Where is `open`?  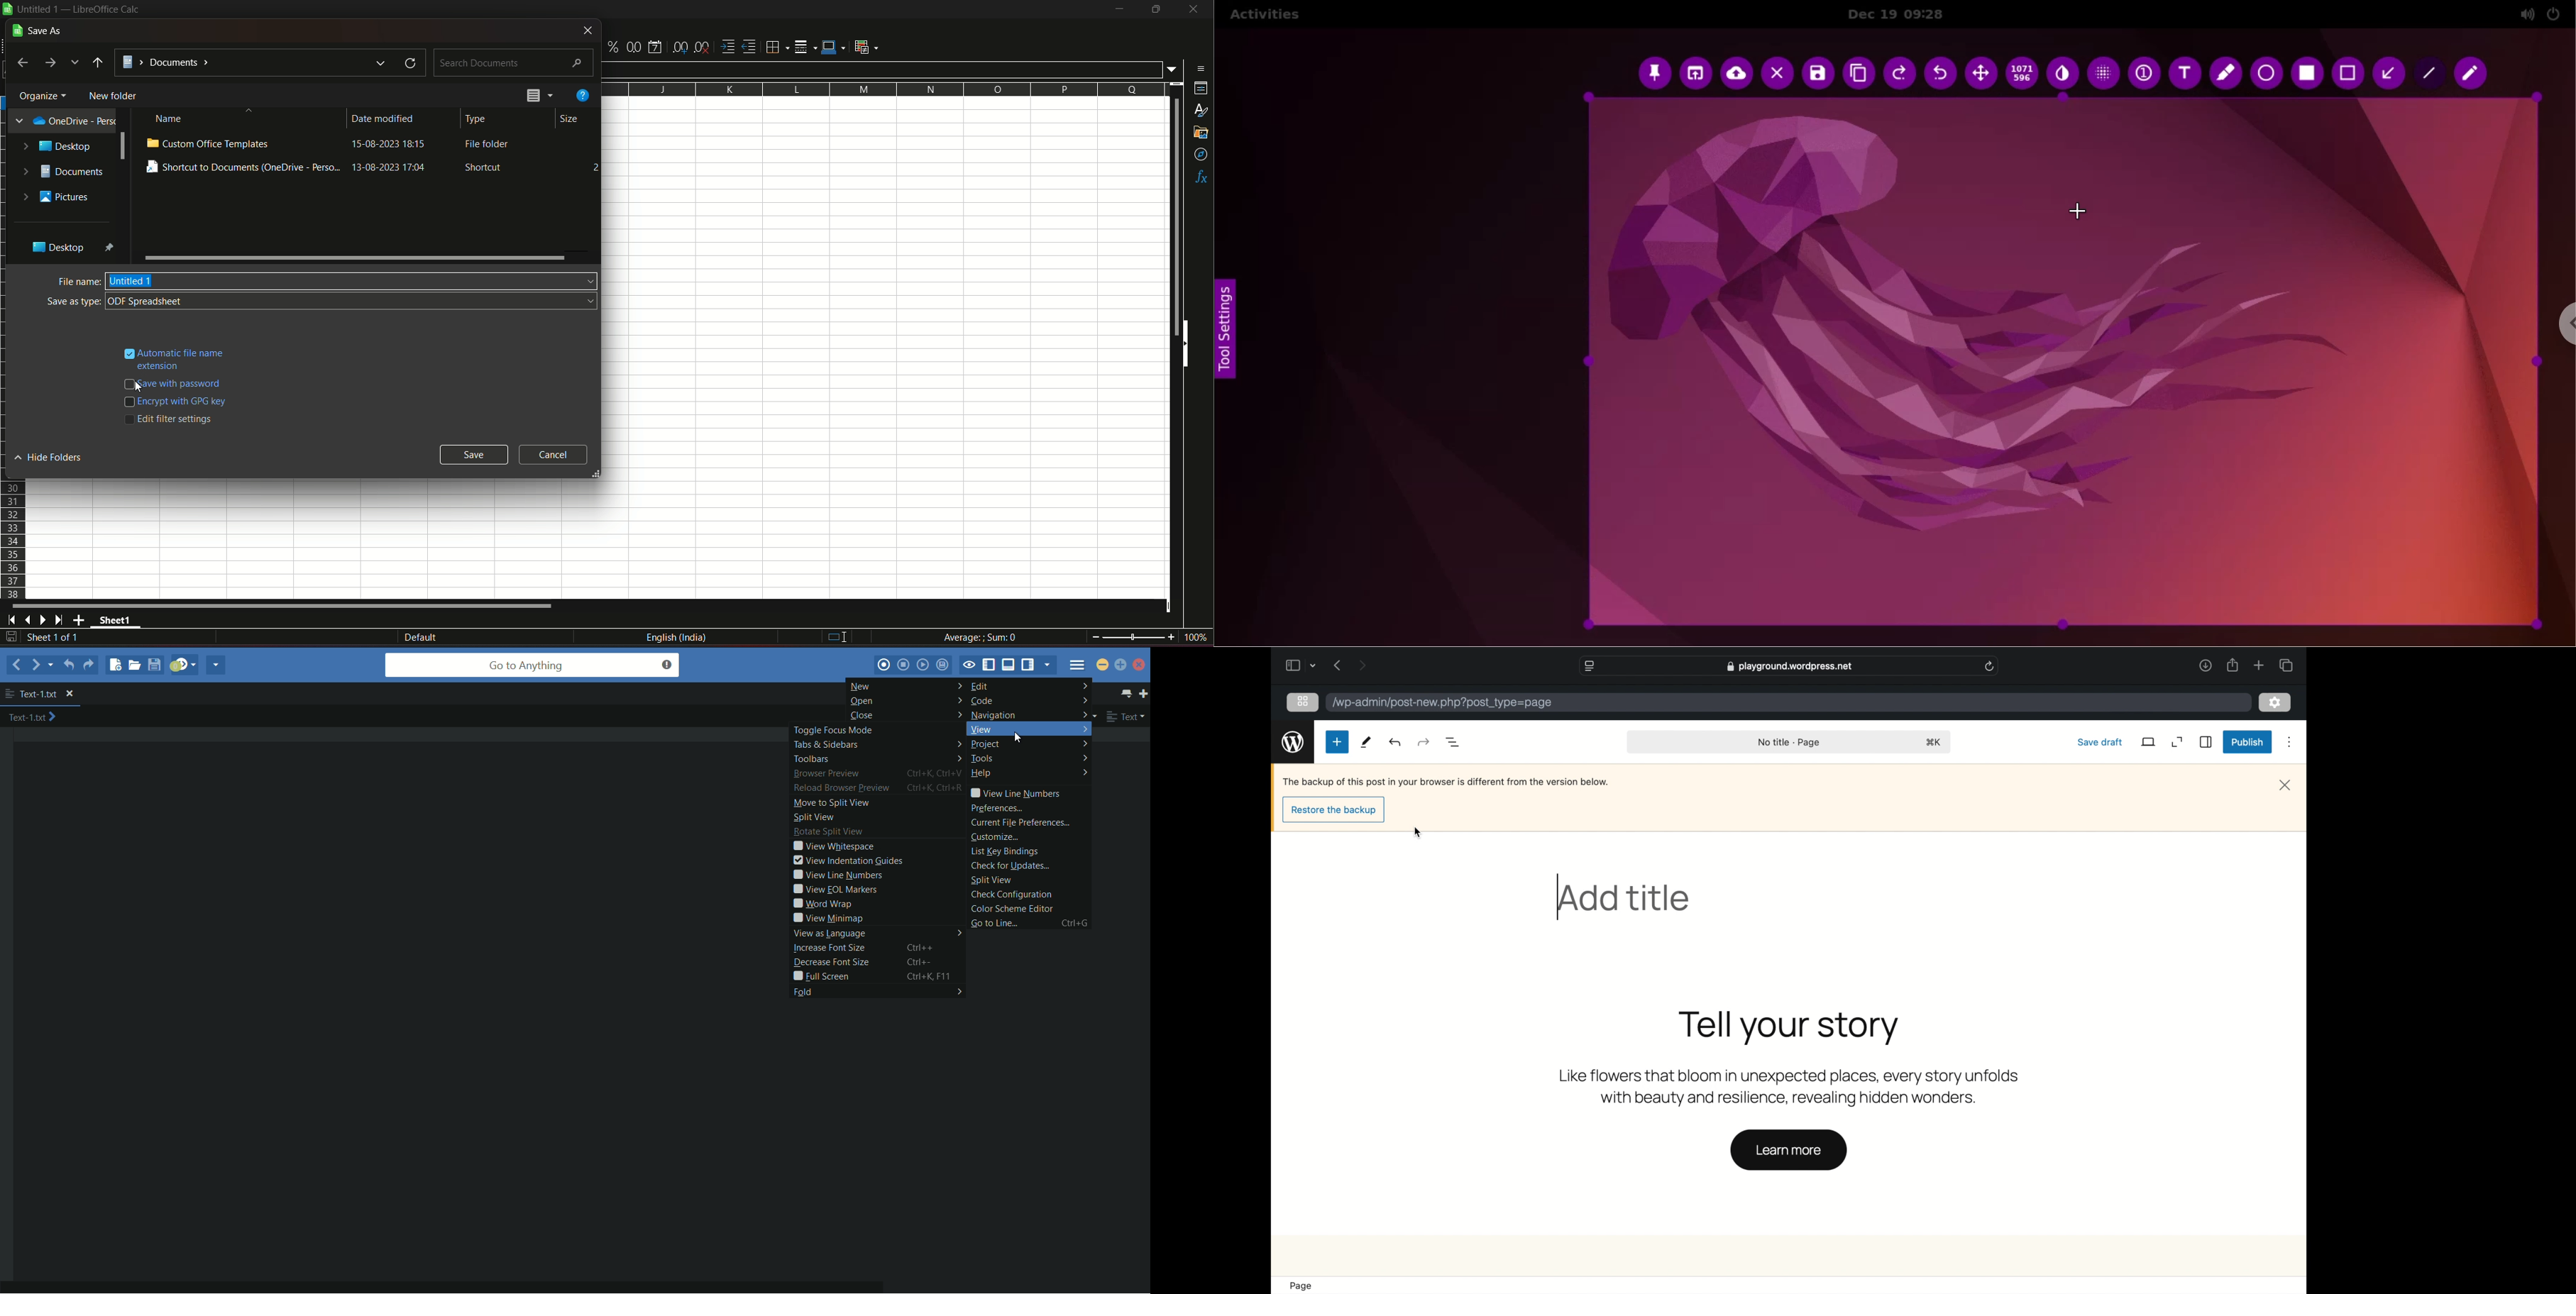
open is located at coordinates (905, 701).